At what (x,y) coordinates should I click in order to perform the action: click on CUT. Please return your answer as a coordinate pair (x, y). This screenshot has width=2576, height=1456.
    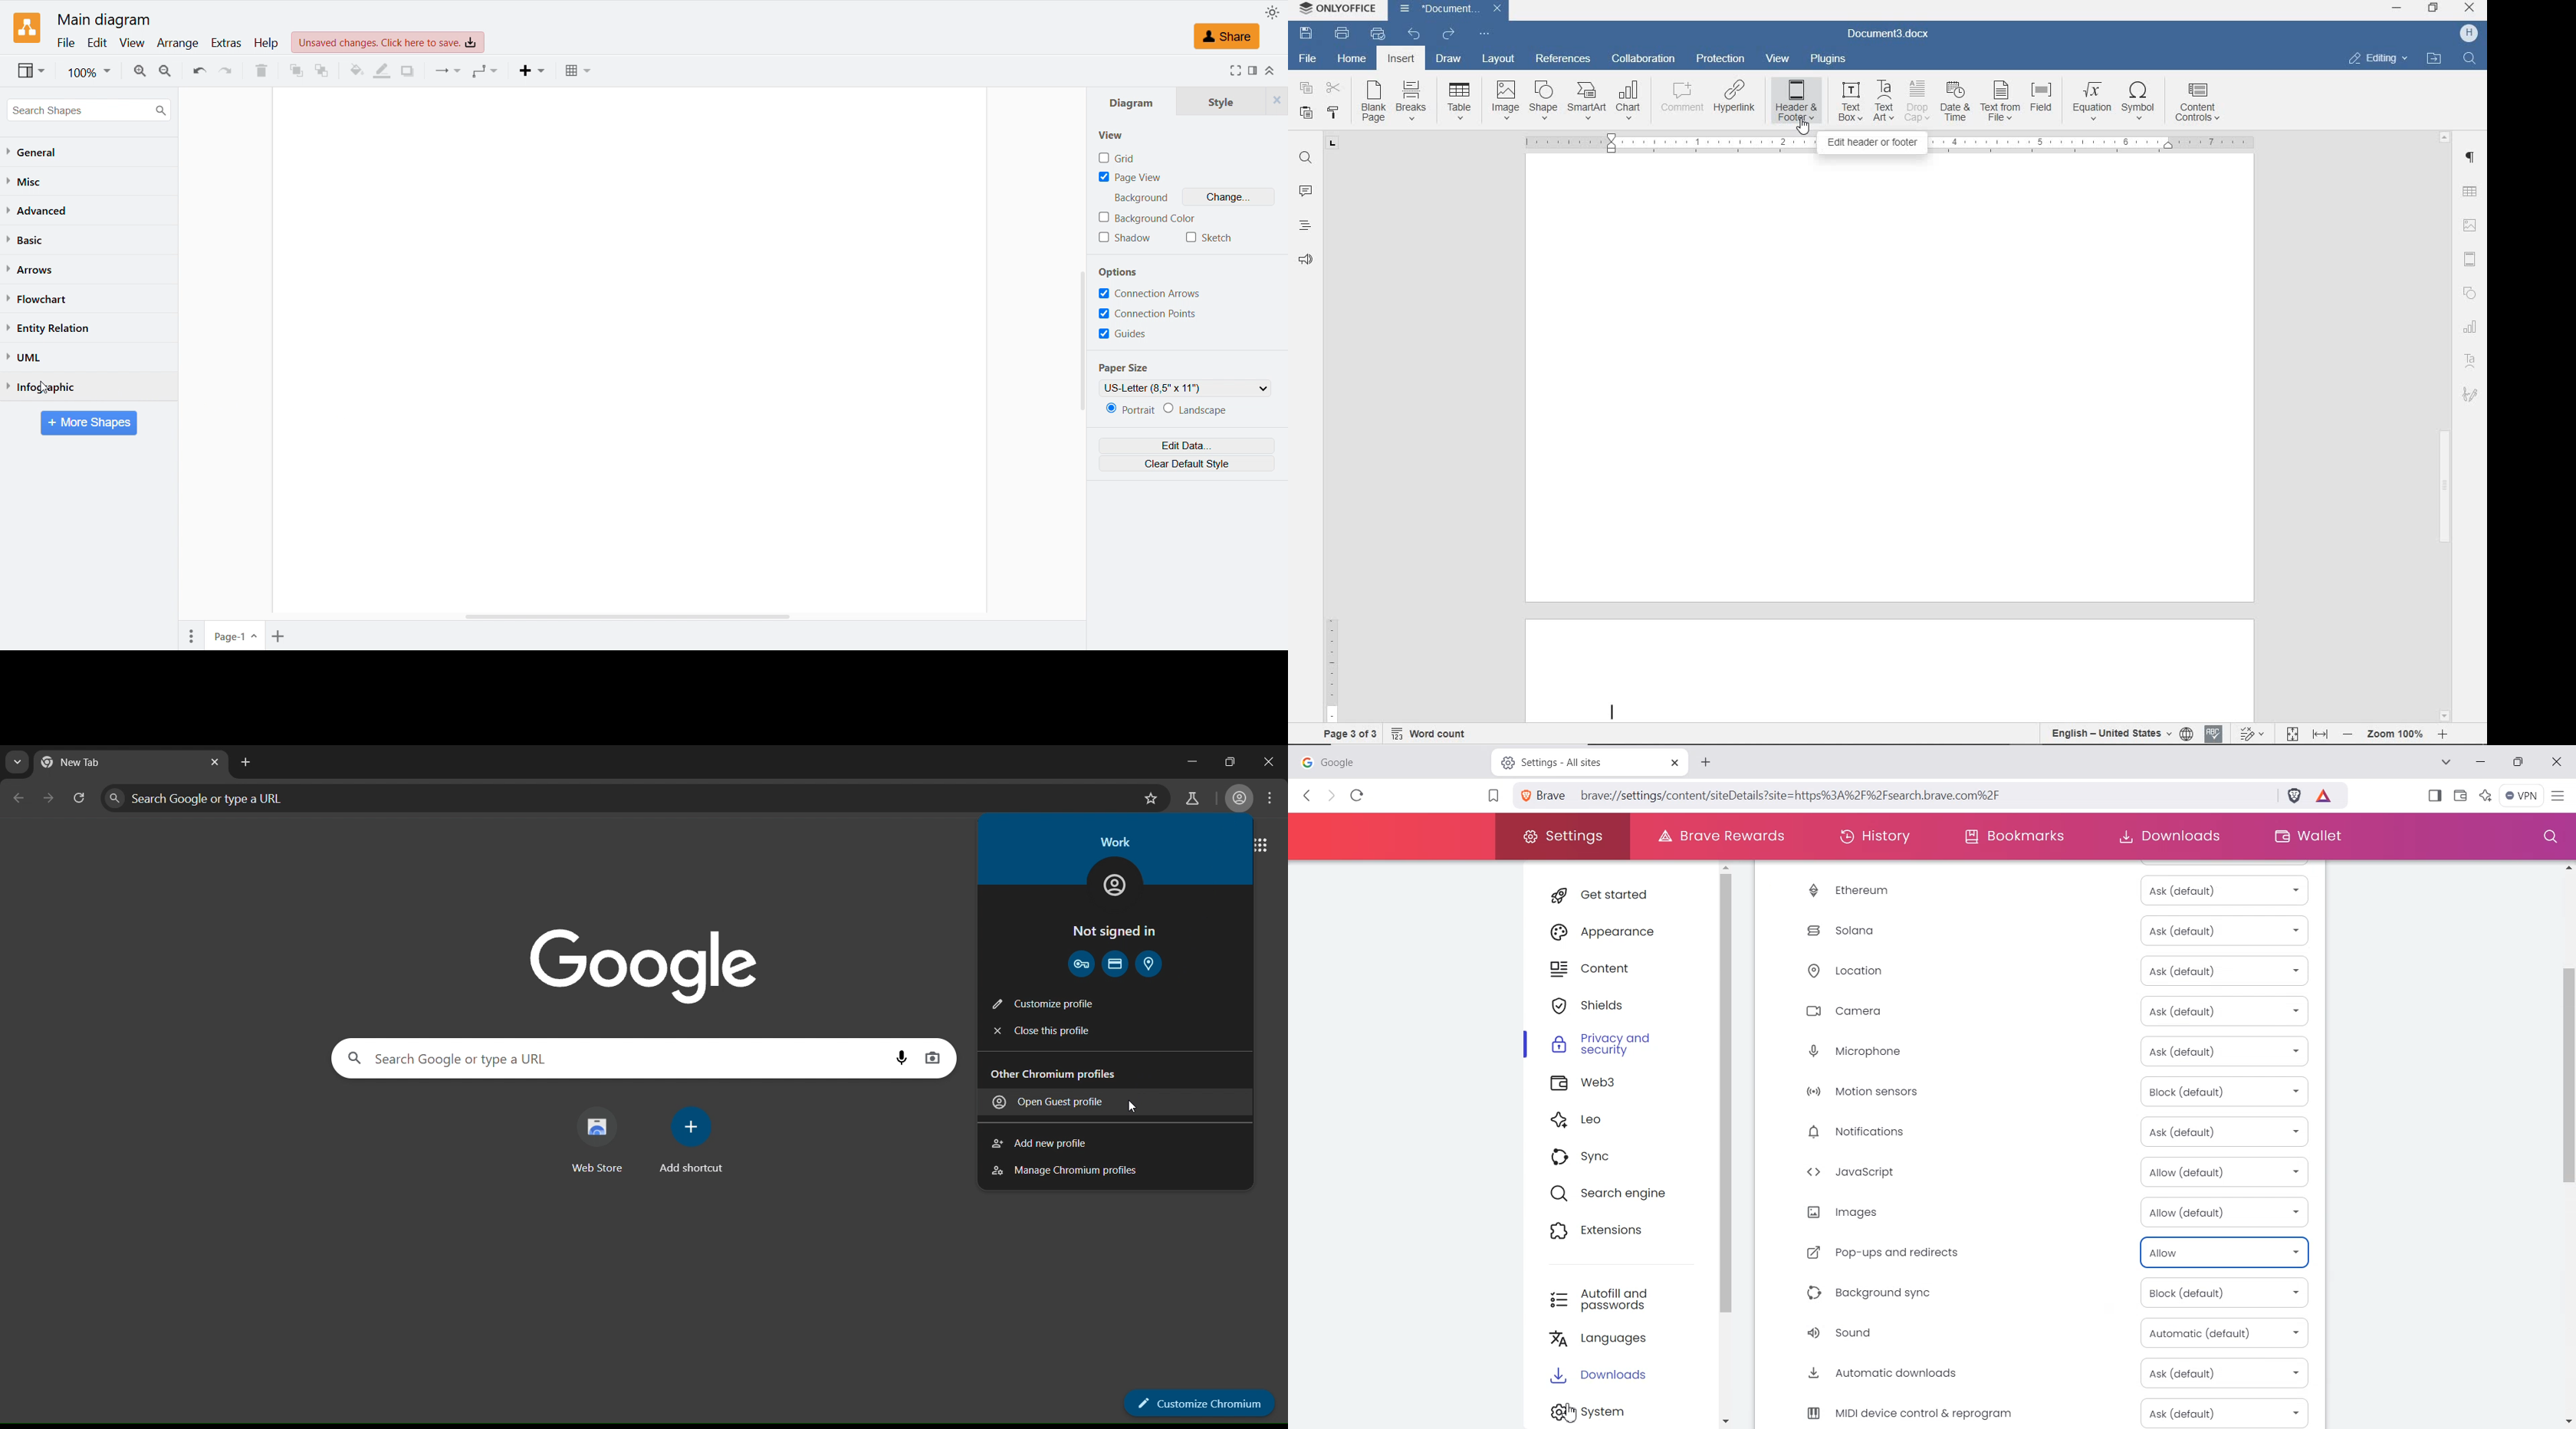
    Looking at the image, I should click on (1334, 89).